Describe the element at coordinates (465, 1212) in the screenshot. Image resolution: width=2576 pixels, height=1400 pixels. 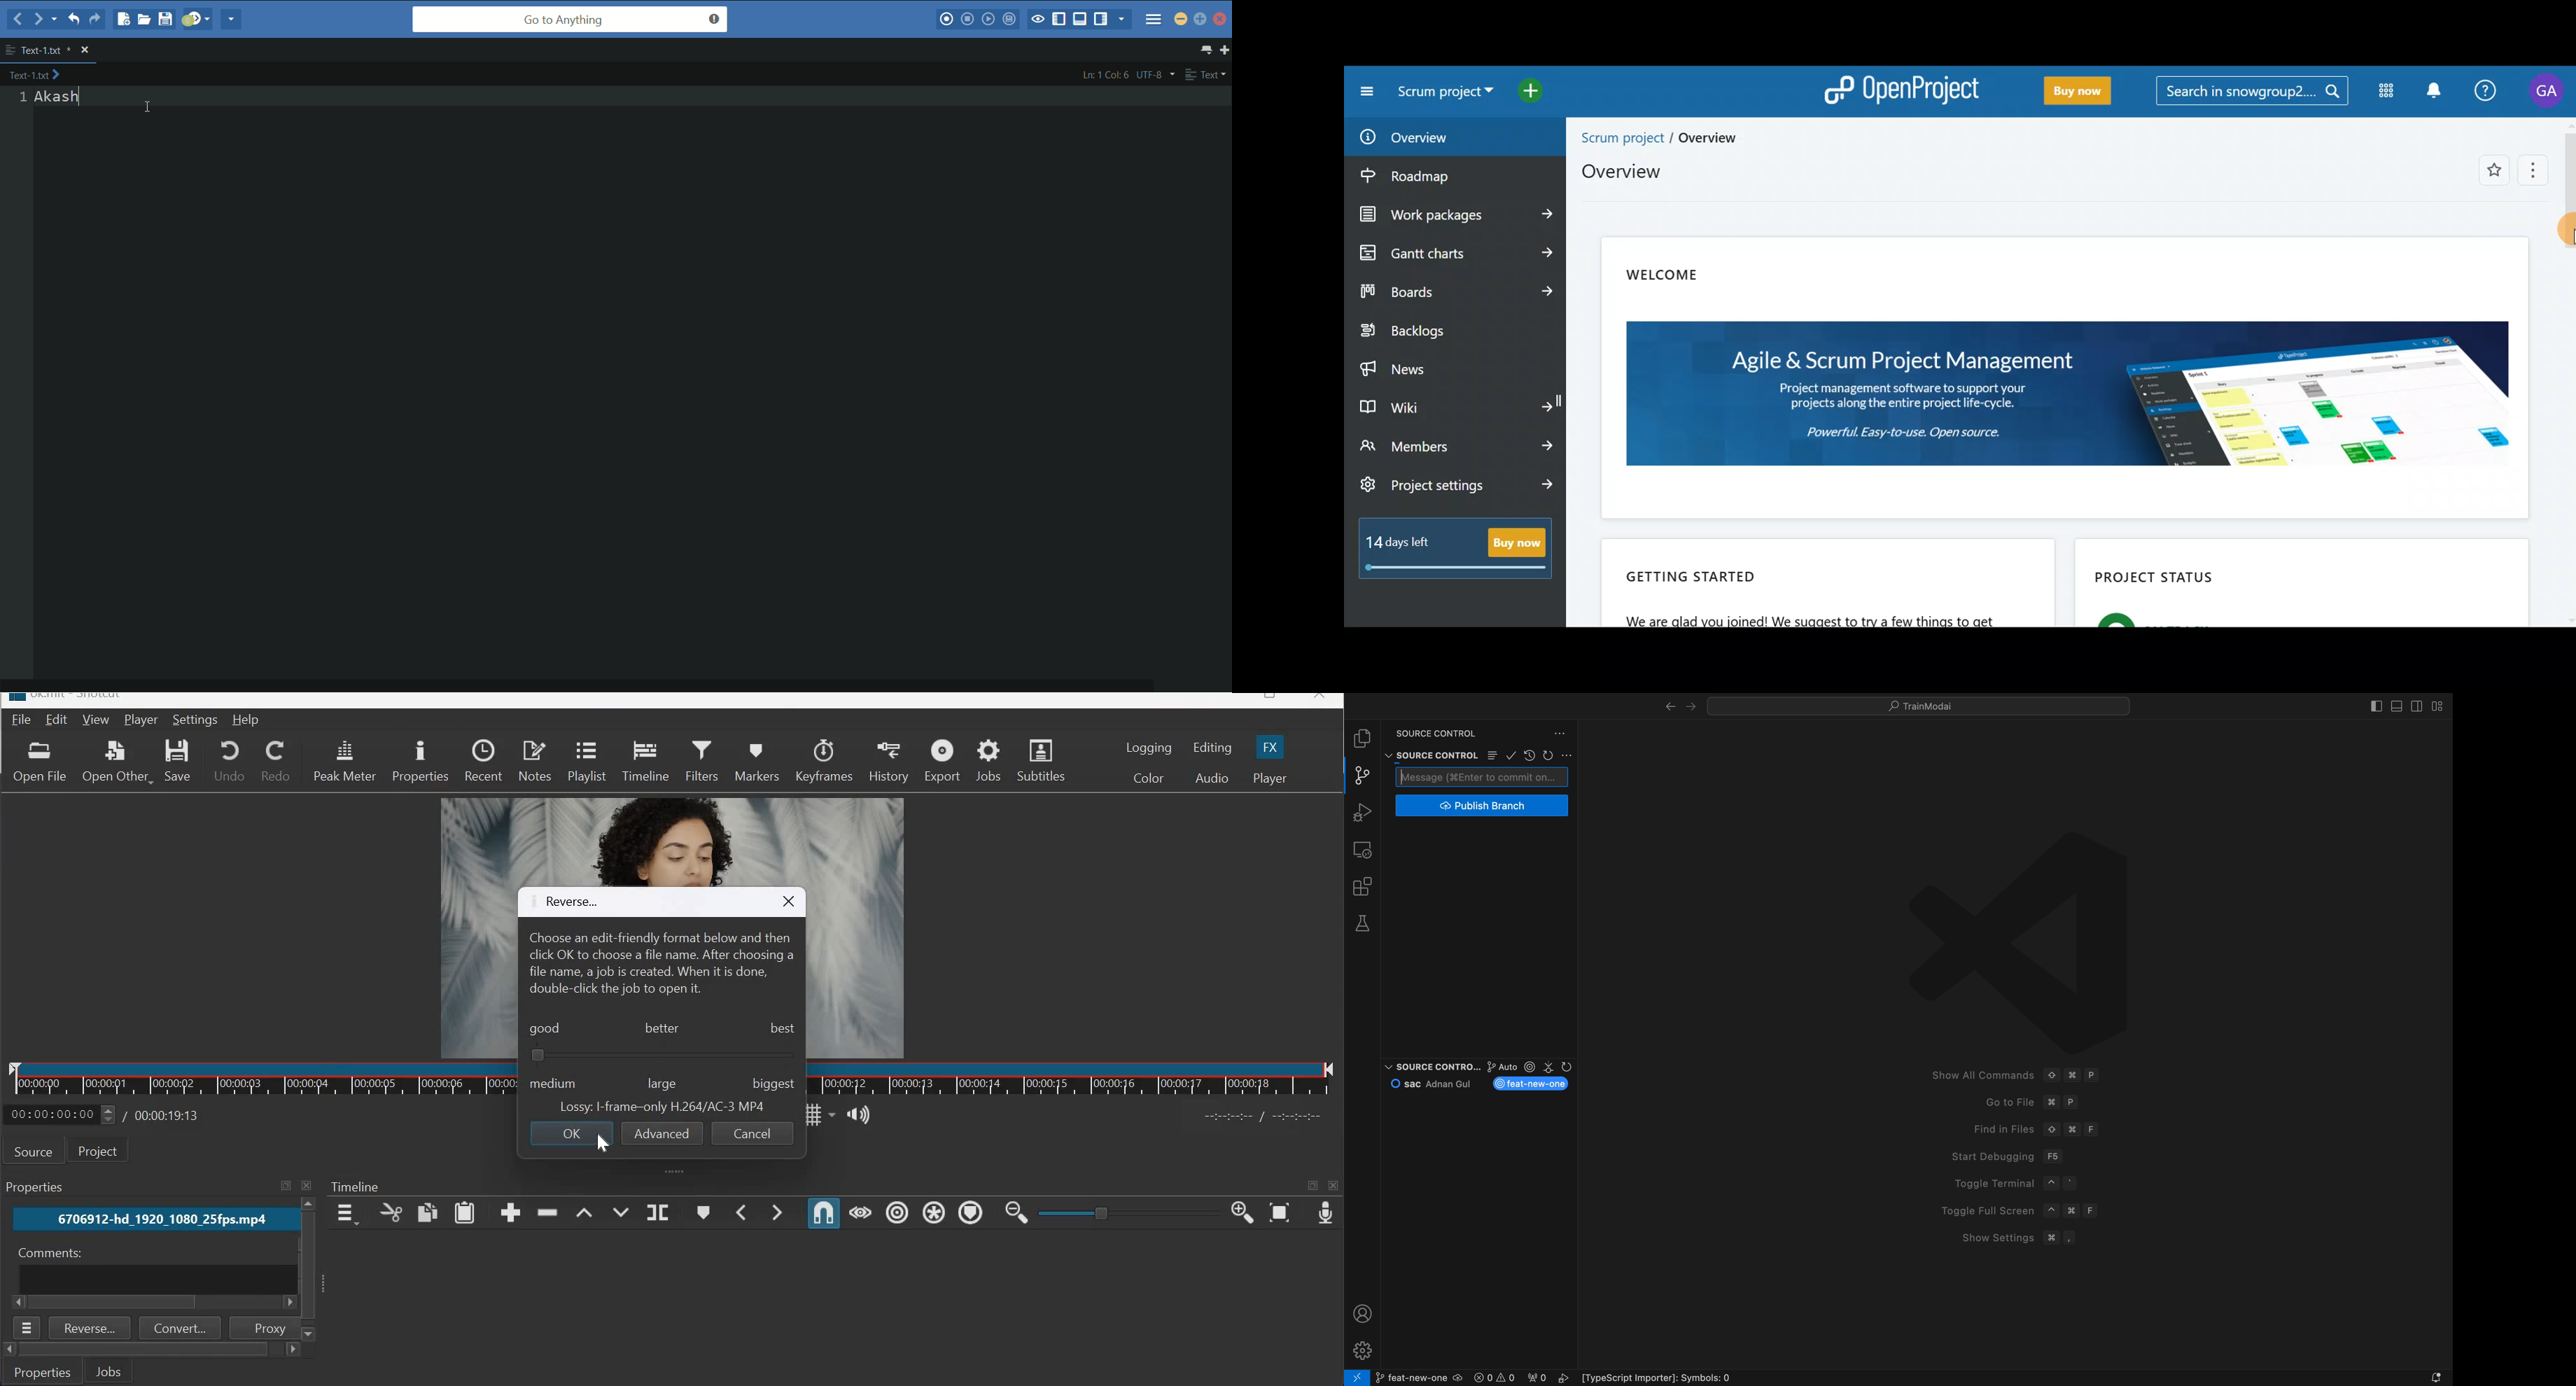
I see `paste` at that location.